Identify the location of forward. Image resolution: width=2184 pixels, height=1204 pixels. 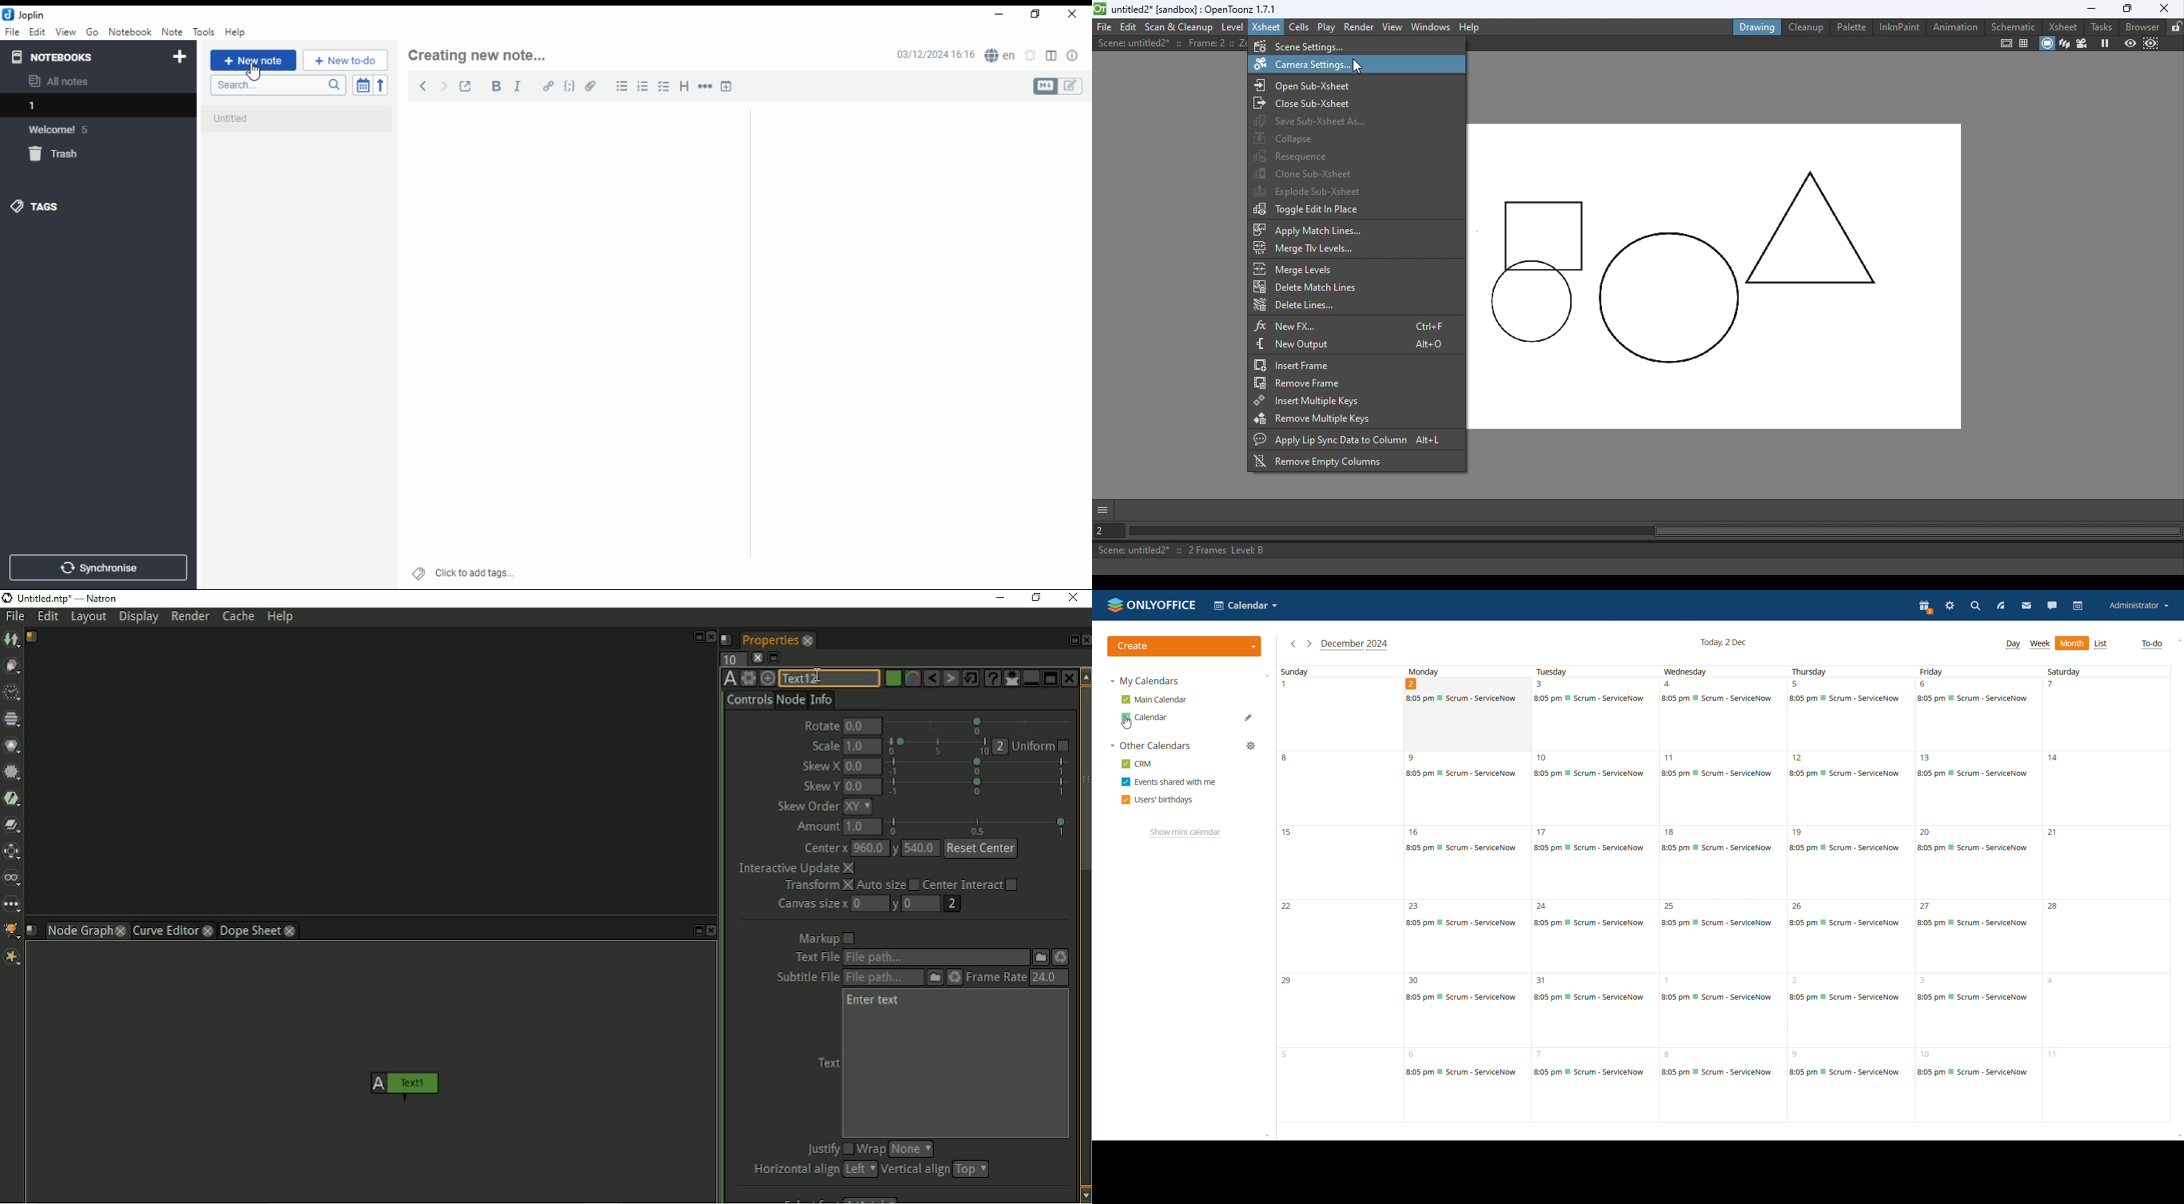
(444, 84).